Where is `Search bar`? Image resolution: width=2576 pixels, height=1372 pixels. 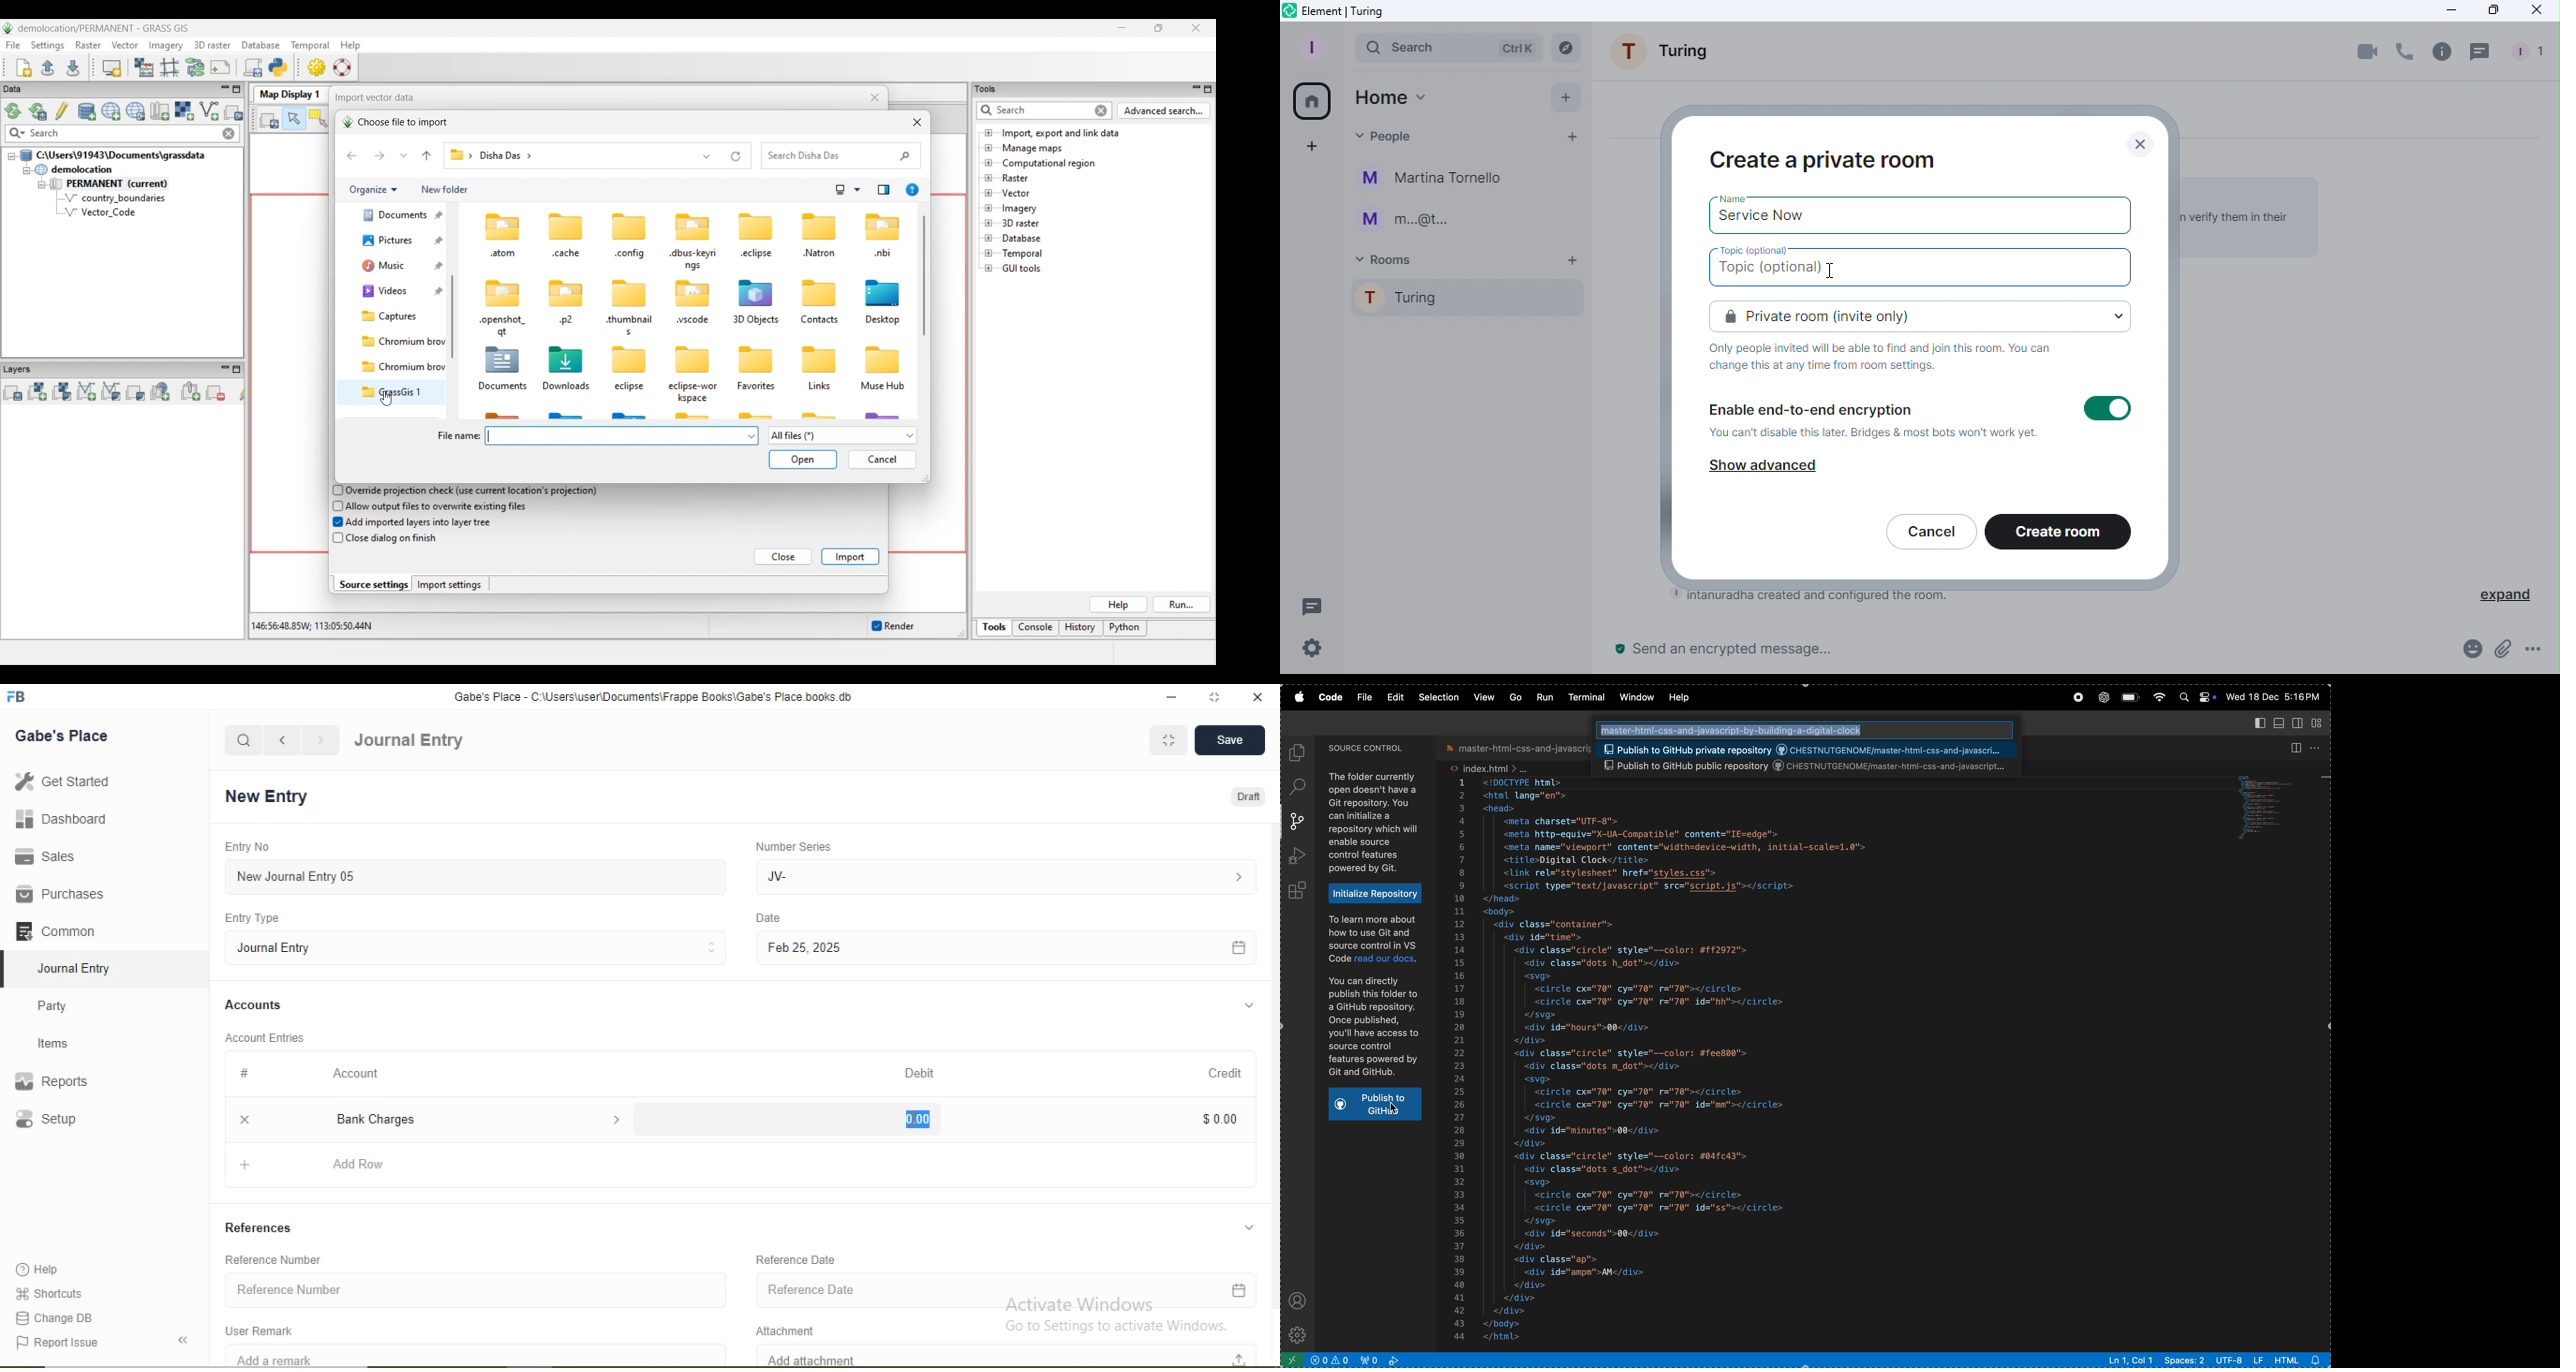
Search bar is located at coordinates (1806, 729).